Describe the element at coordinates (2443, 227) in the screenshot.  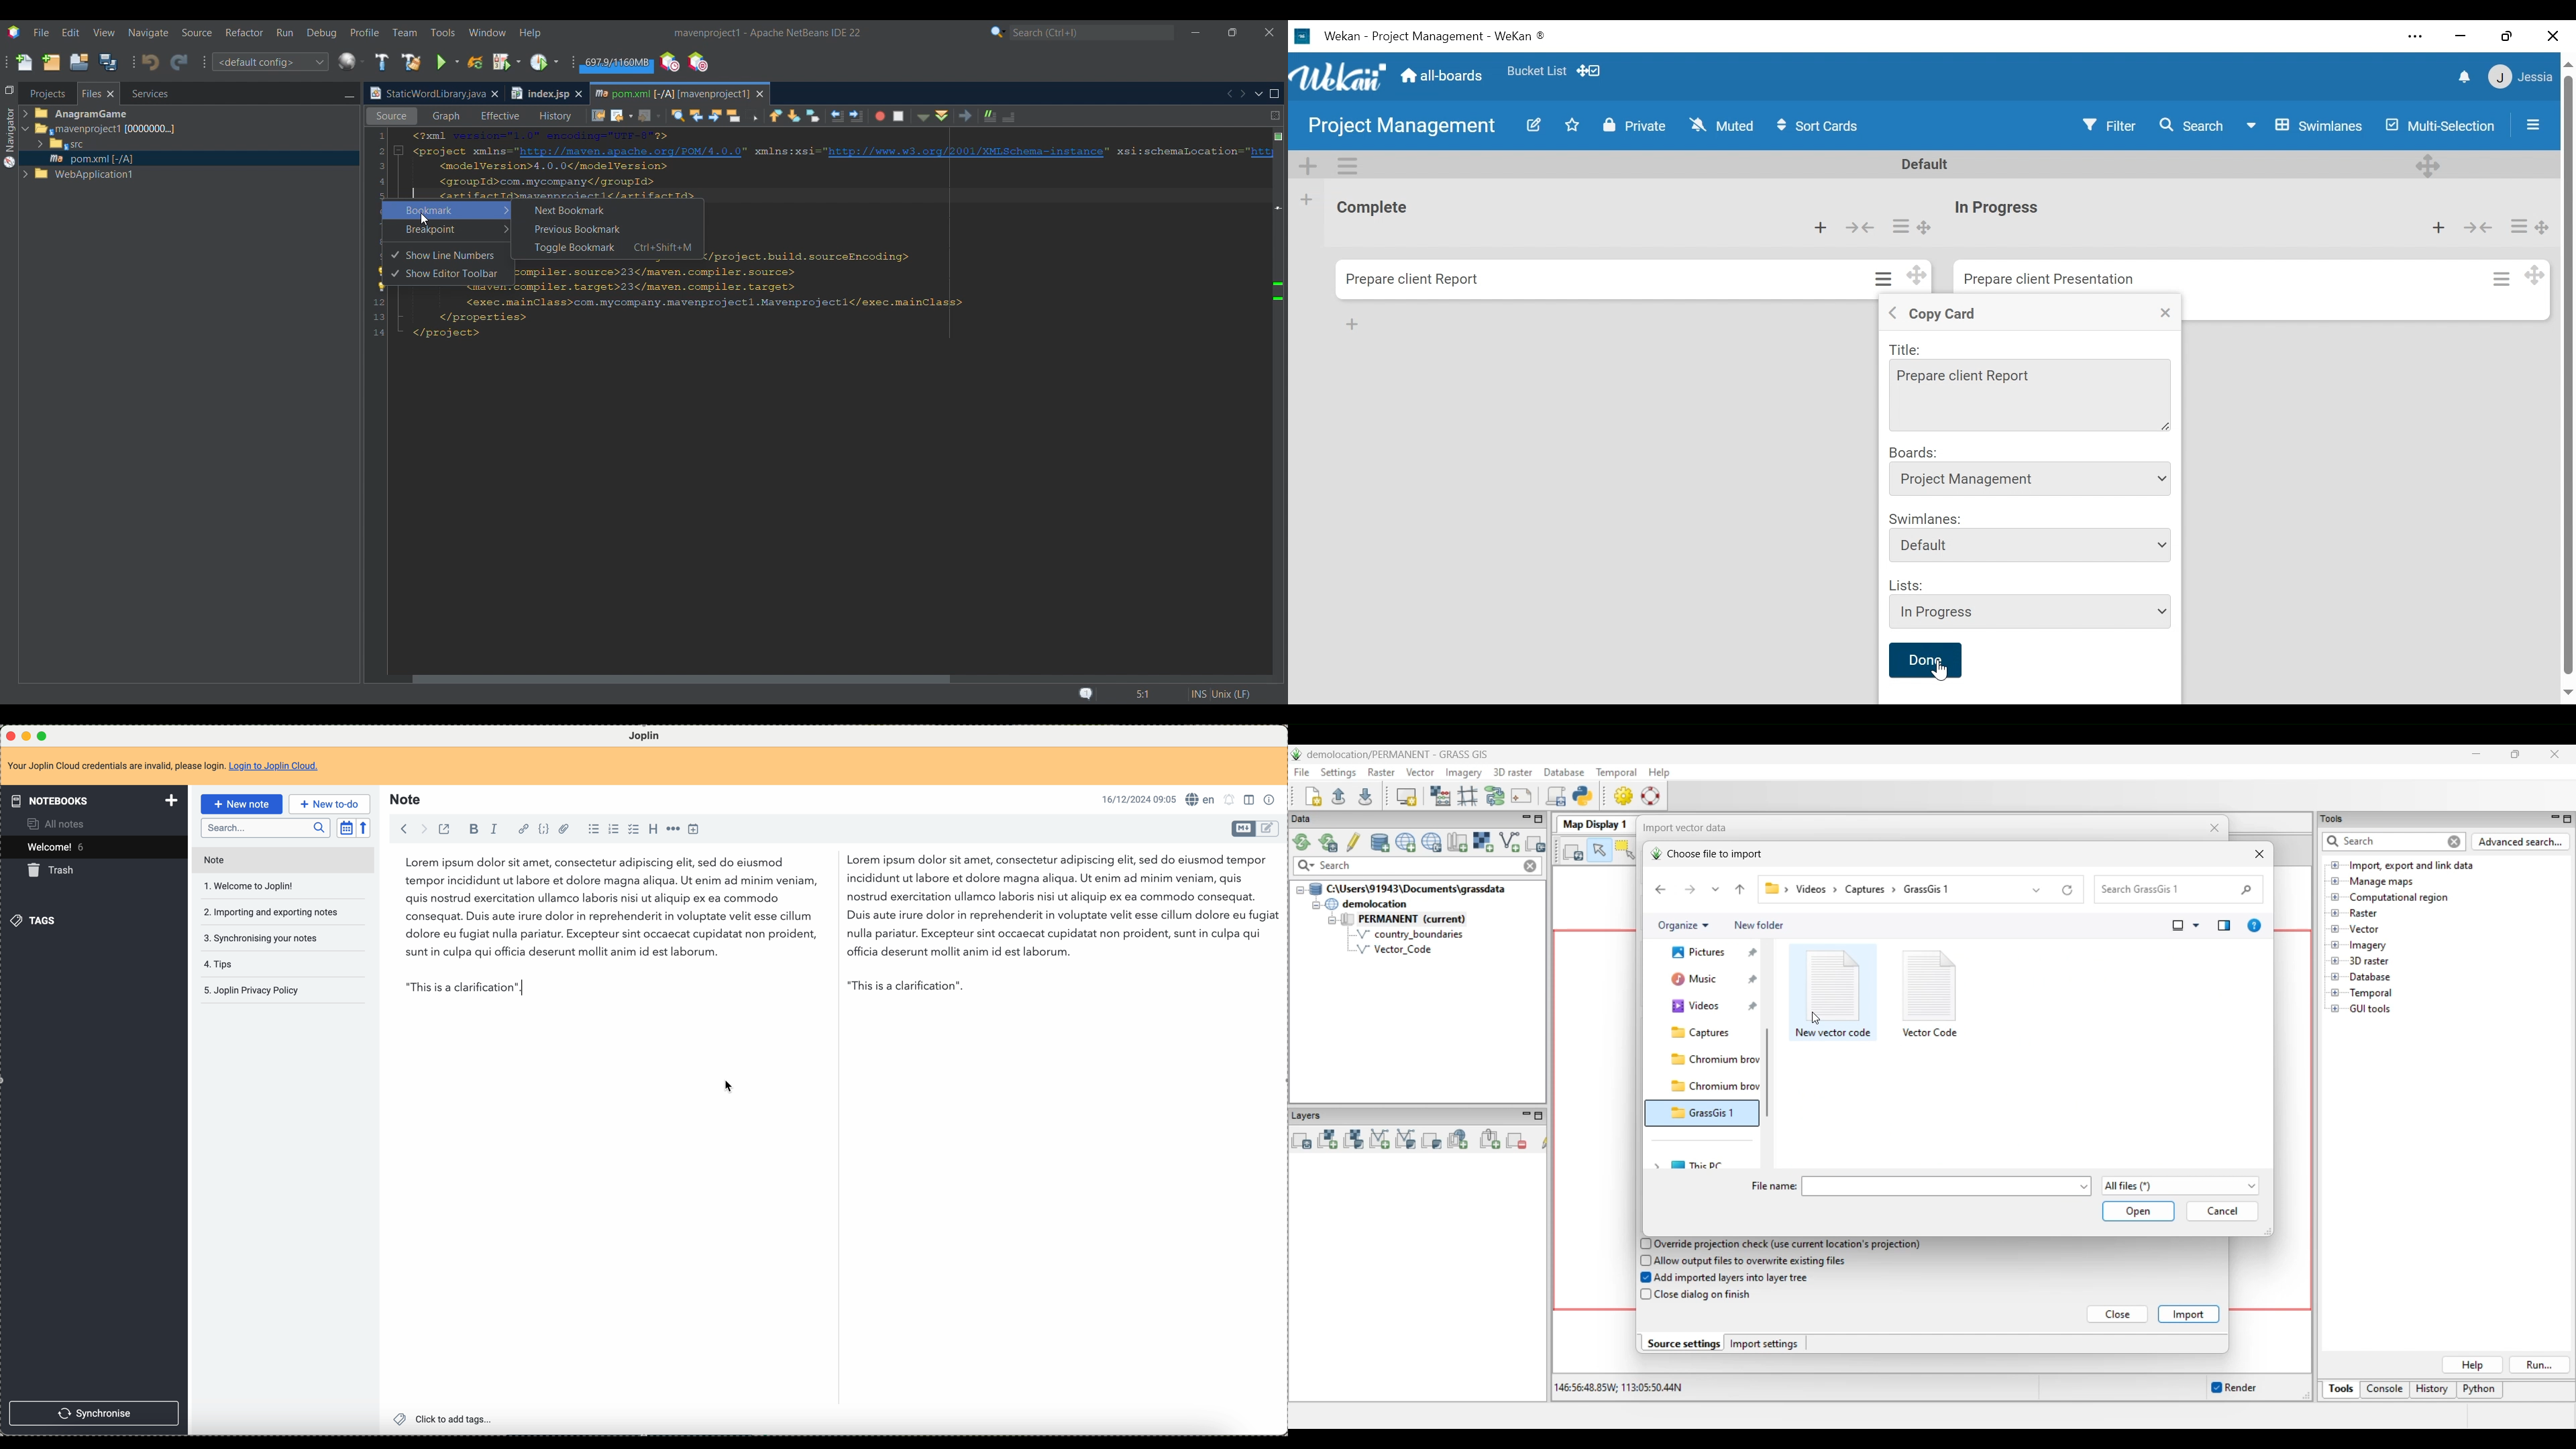
I see `Add card to top of the list` at that location.